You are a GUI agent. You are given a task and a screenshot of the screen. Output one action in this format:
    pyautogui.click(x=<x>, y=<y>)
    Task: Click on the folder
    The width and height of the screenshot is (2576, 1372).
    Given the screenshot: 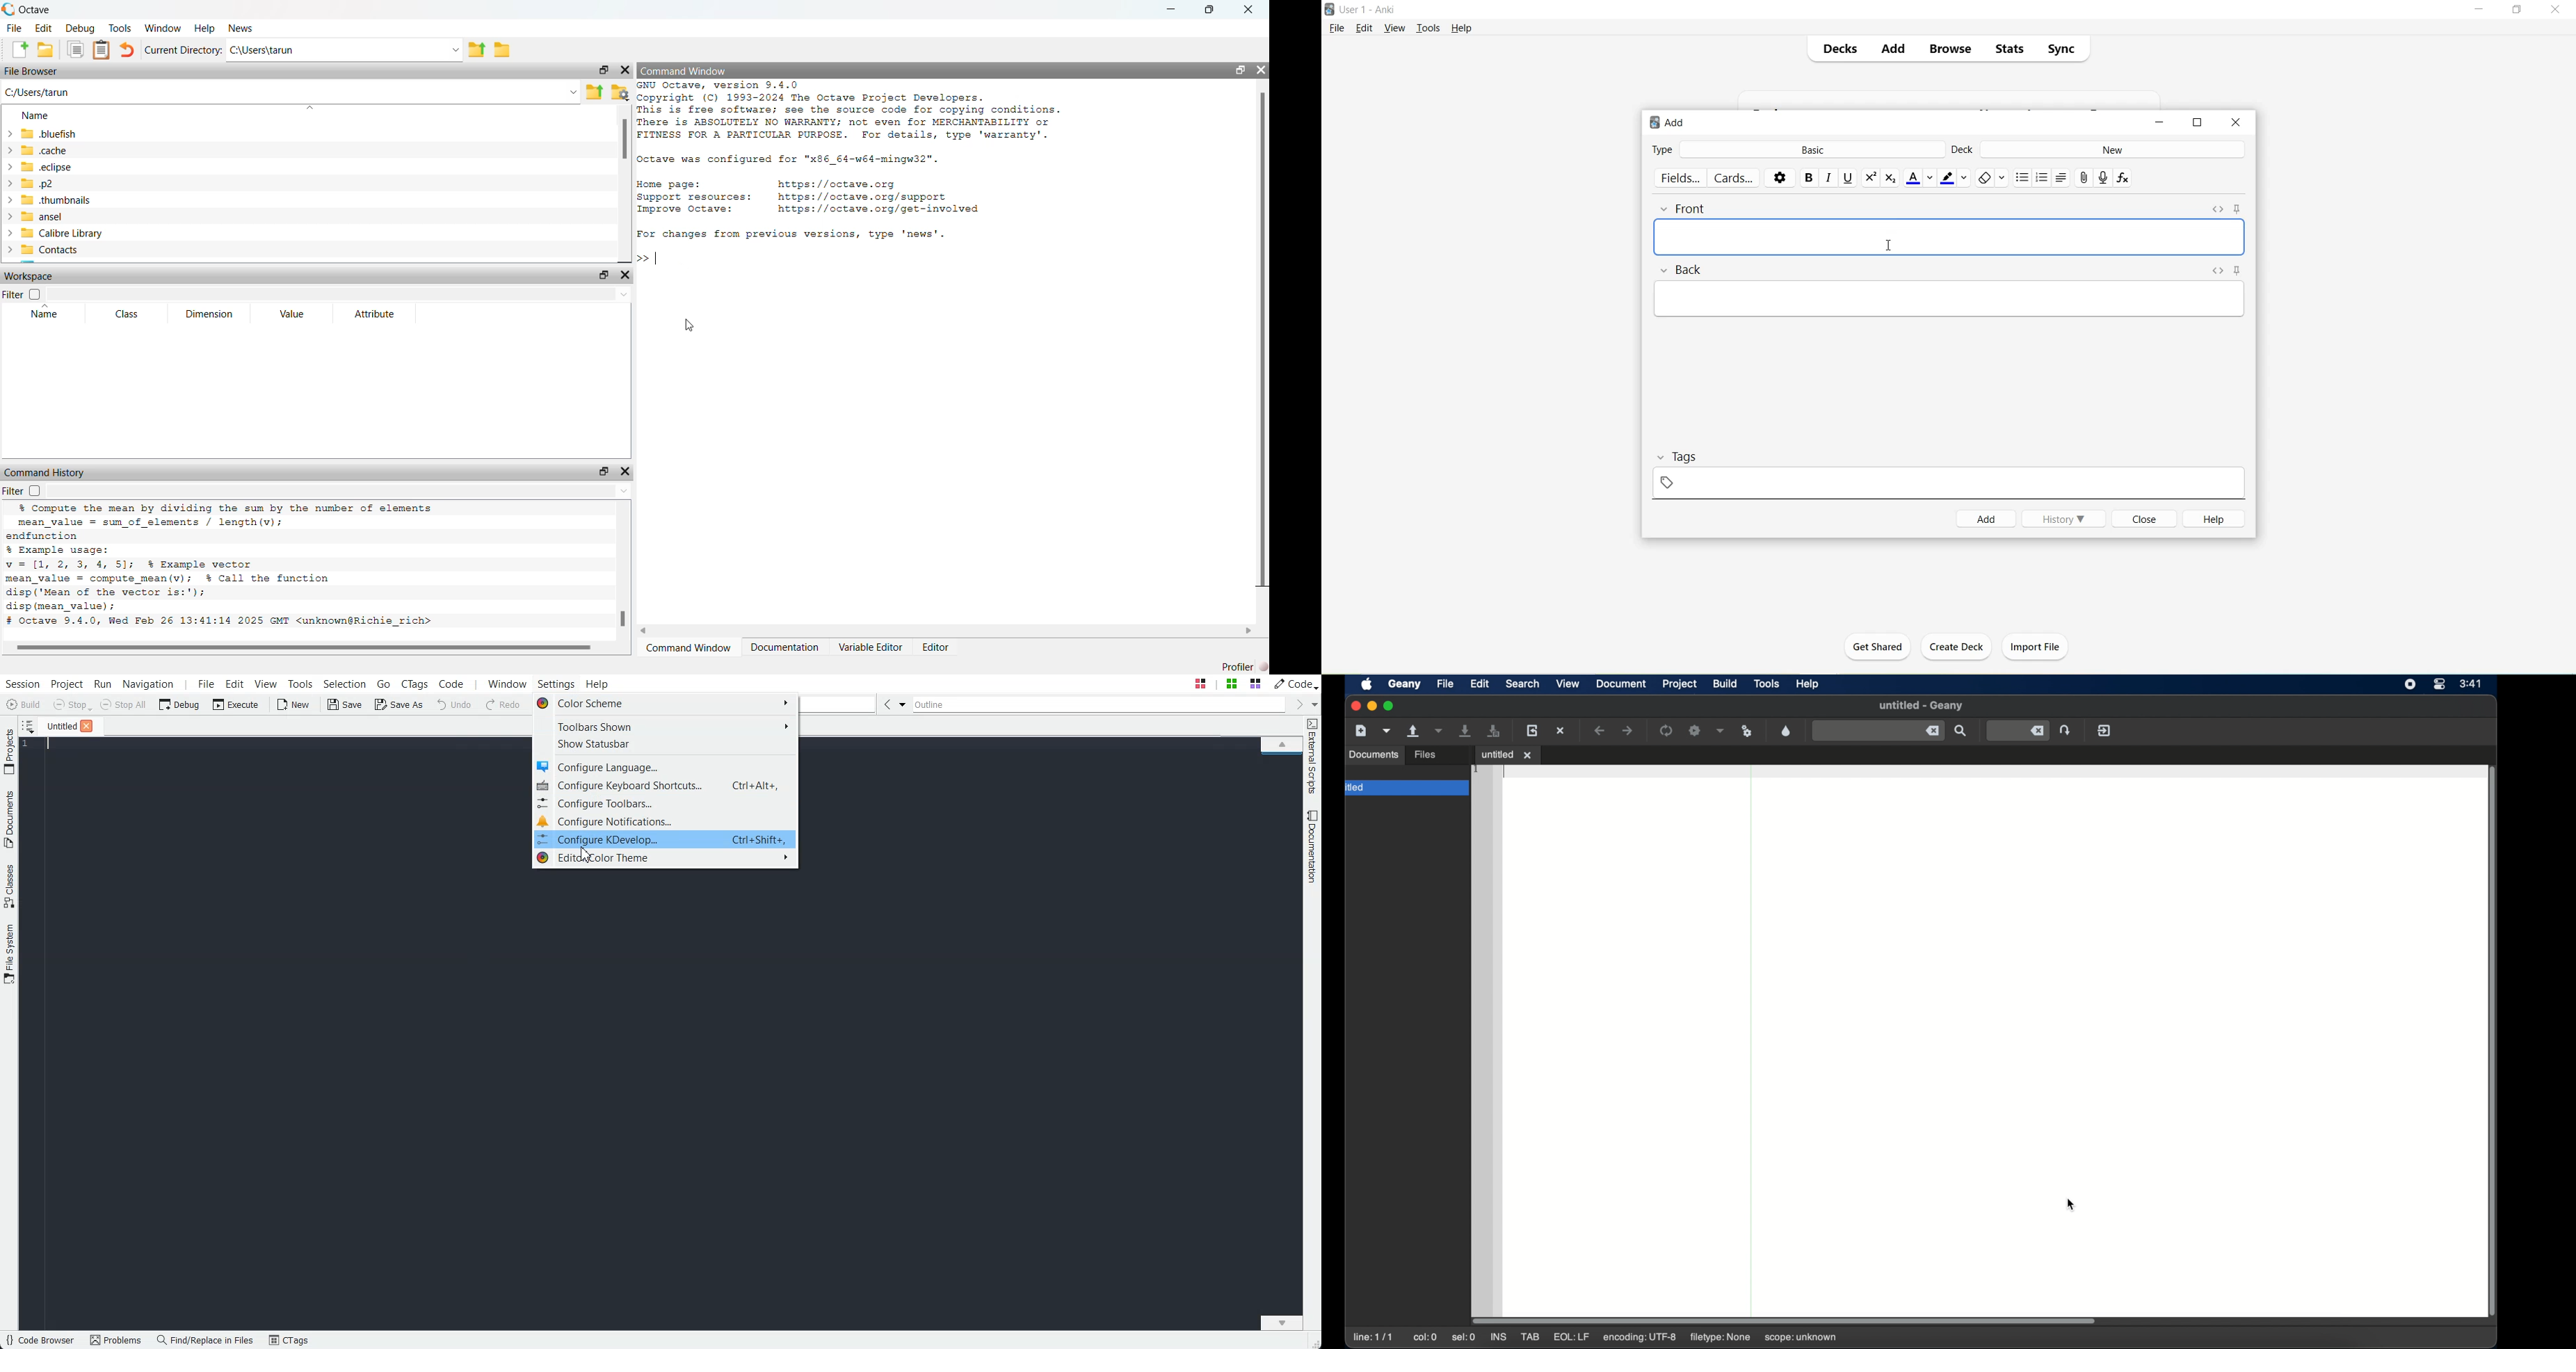 What is the action you would take?
    pyautogui.click(x=504, y=50)
    